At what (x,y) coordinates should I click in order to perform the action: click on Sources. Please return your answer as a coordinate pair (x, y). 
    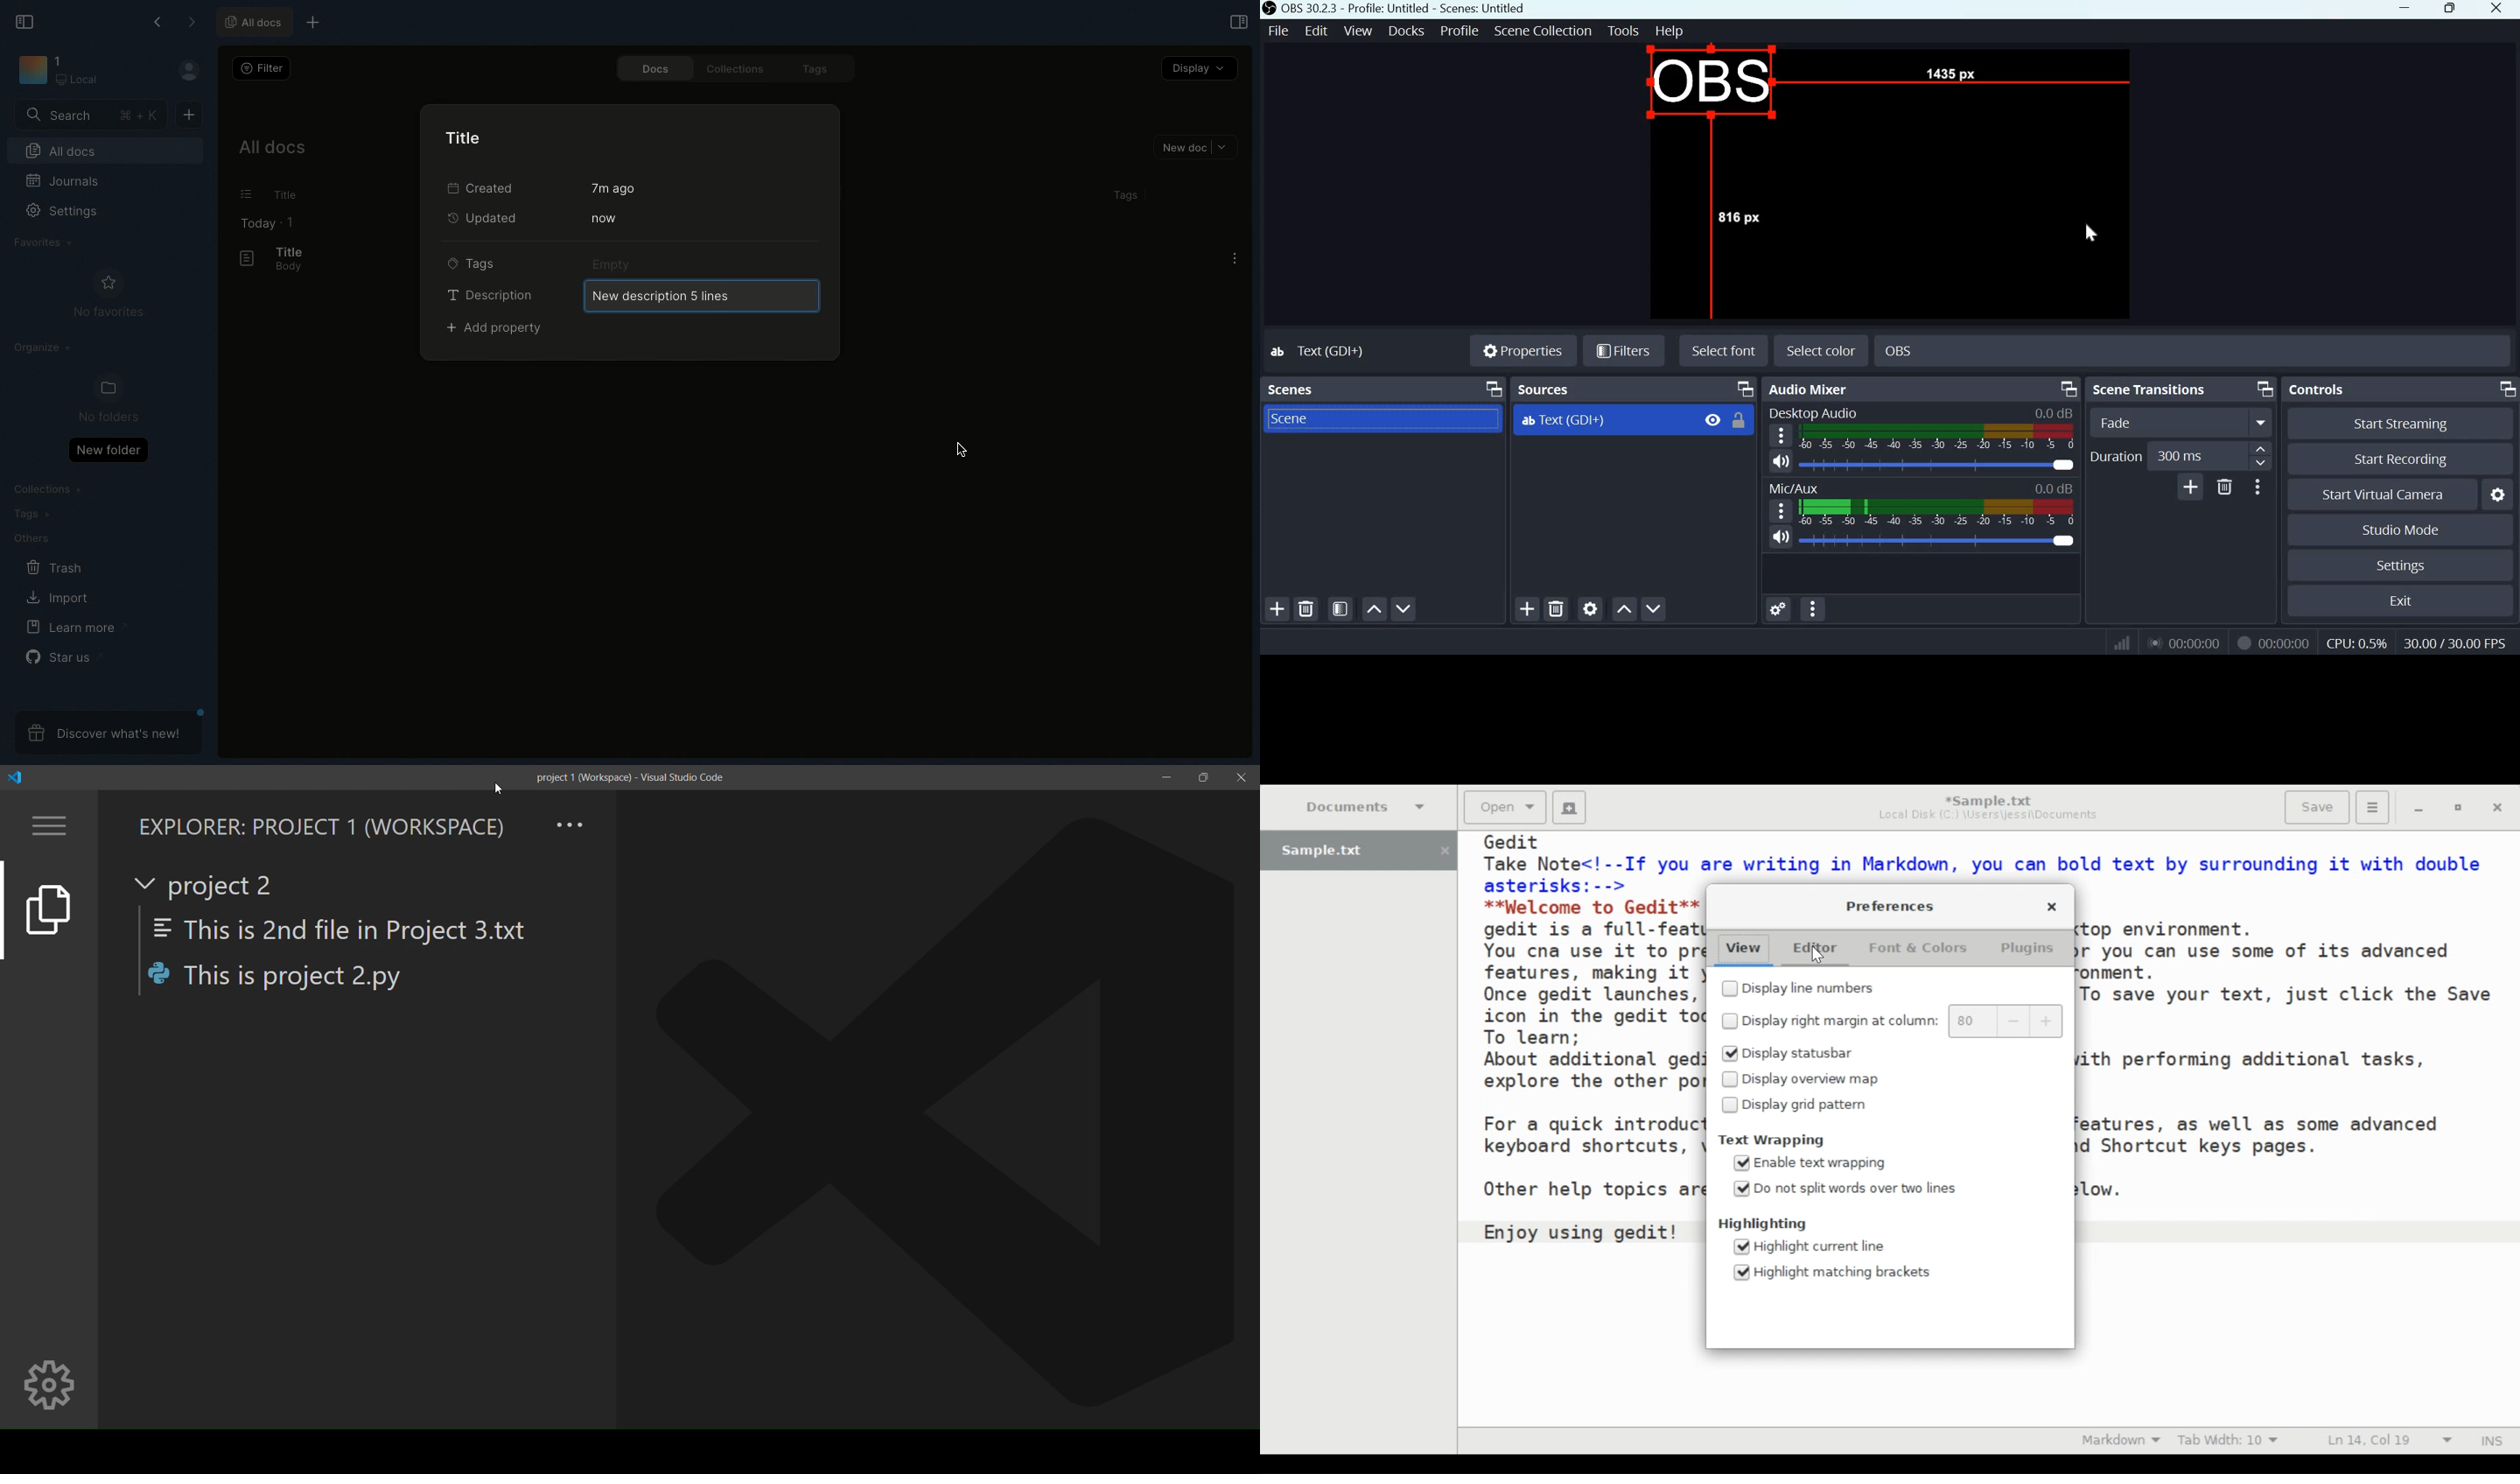
    Looking at the image, I should click on (1545, 389).